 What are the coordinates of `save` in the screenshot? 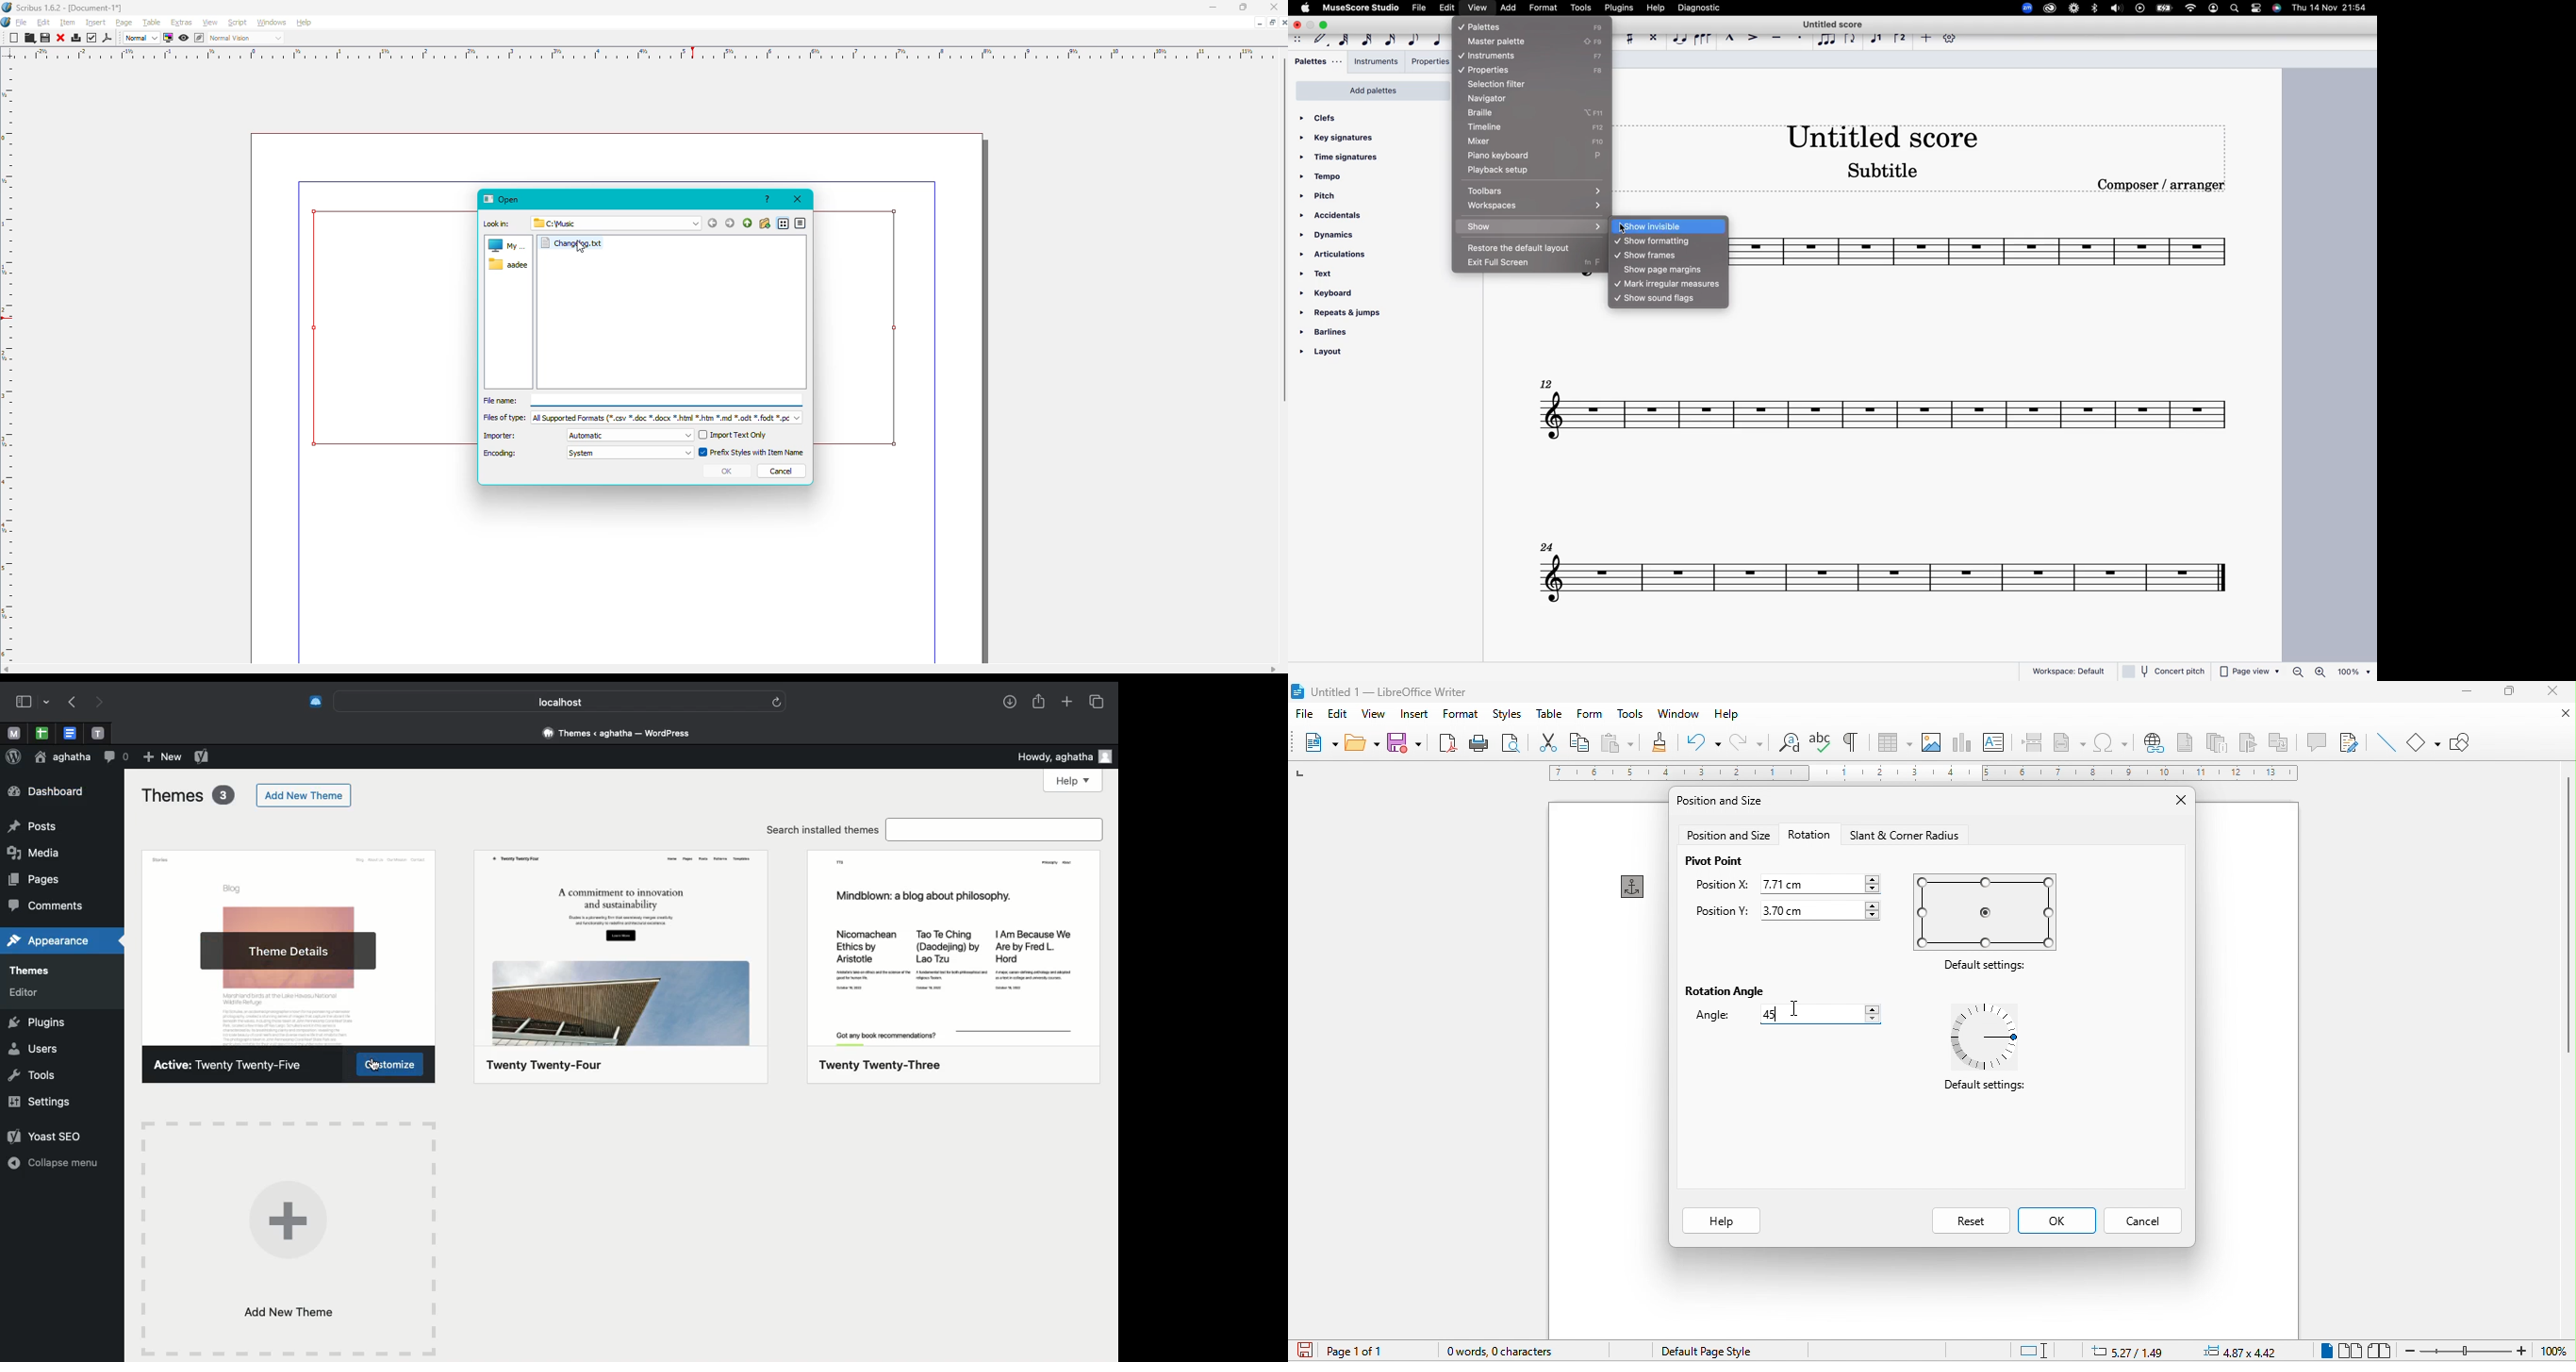 It's located at (1407, 740).